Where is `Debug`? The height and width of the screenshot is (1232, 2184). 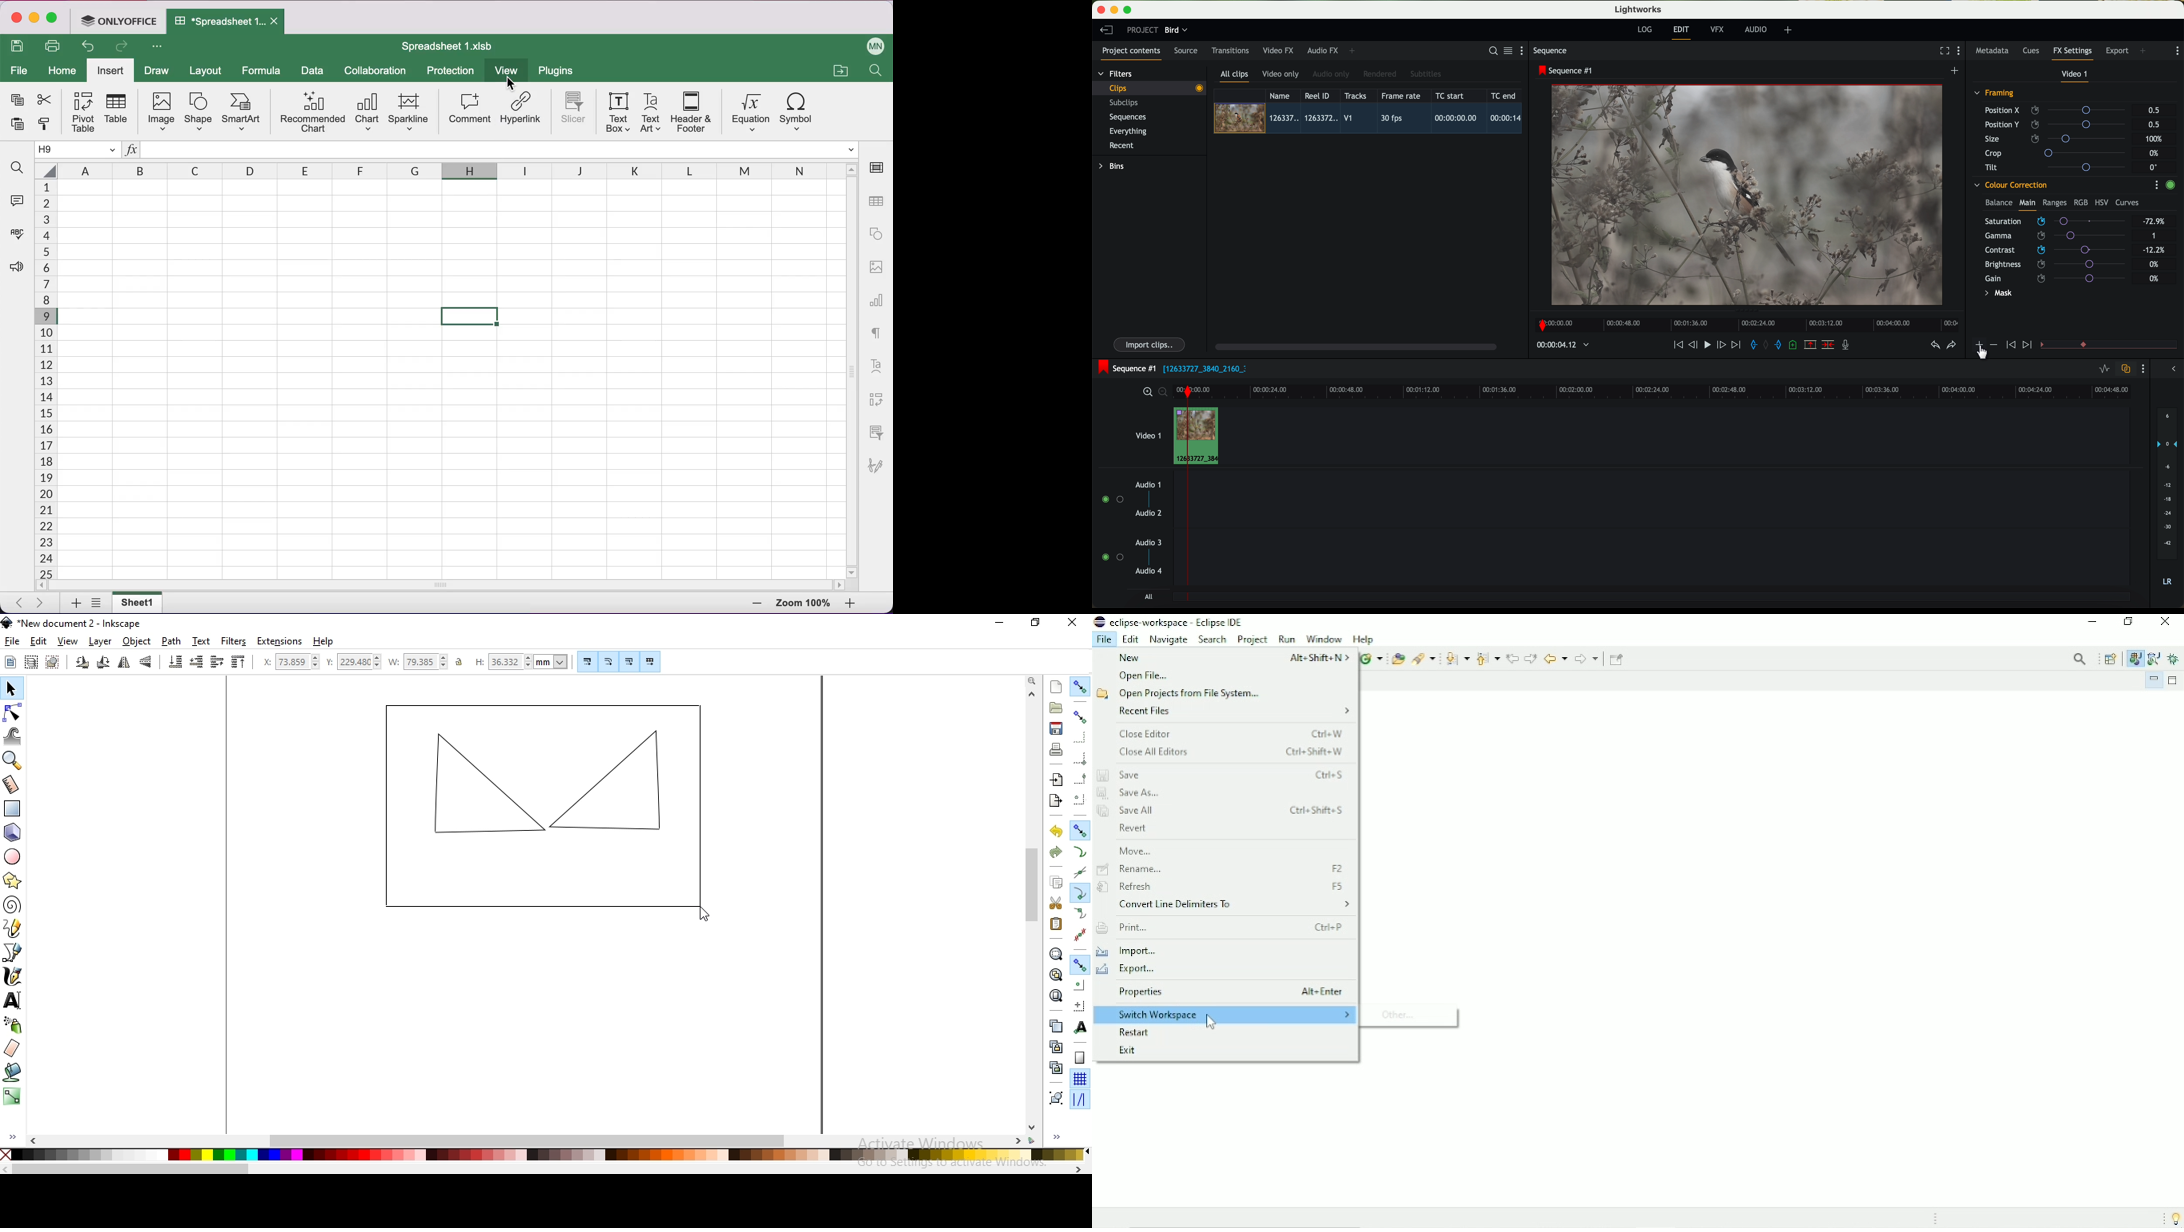 Debug is located at coordinates (2175, 660).